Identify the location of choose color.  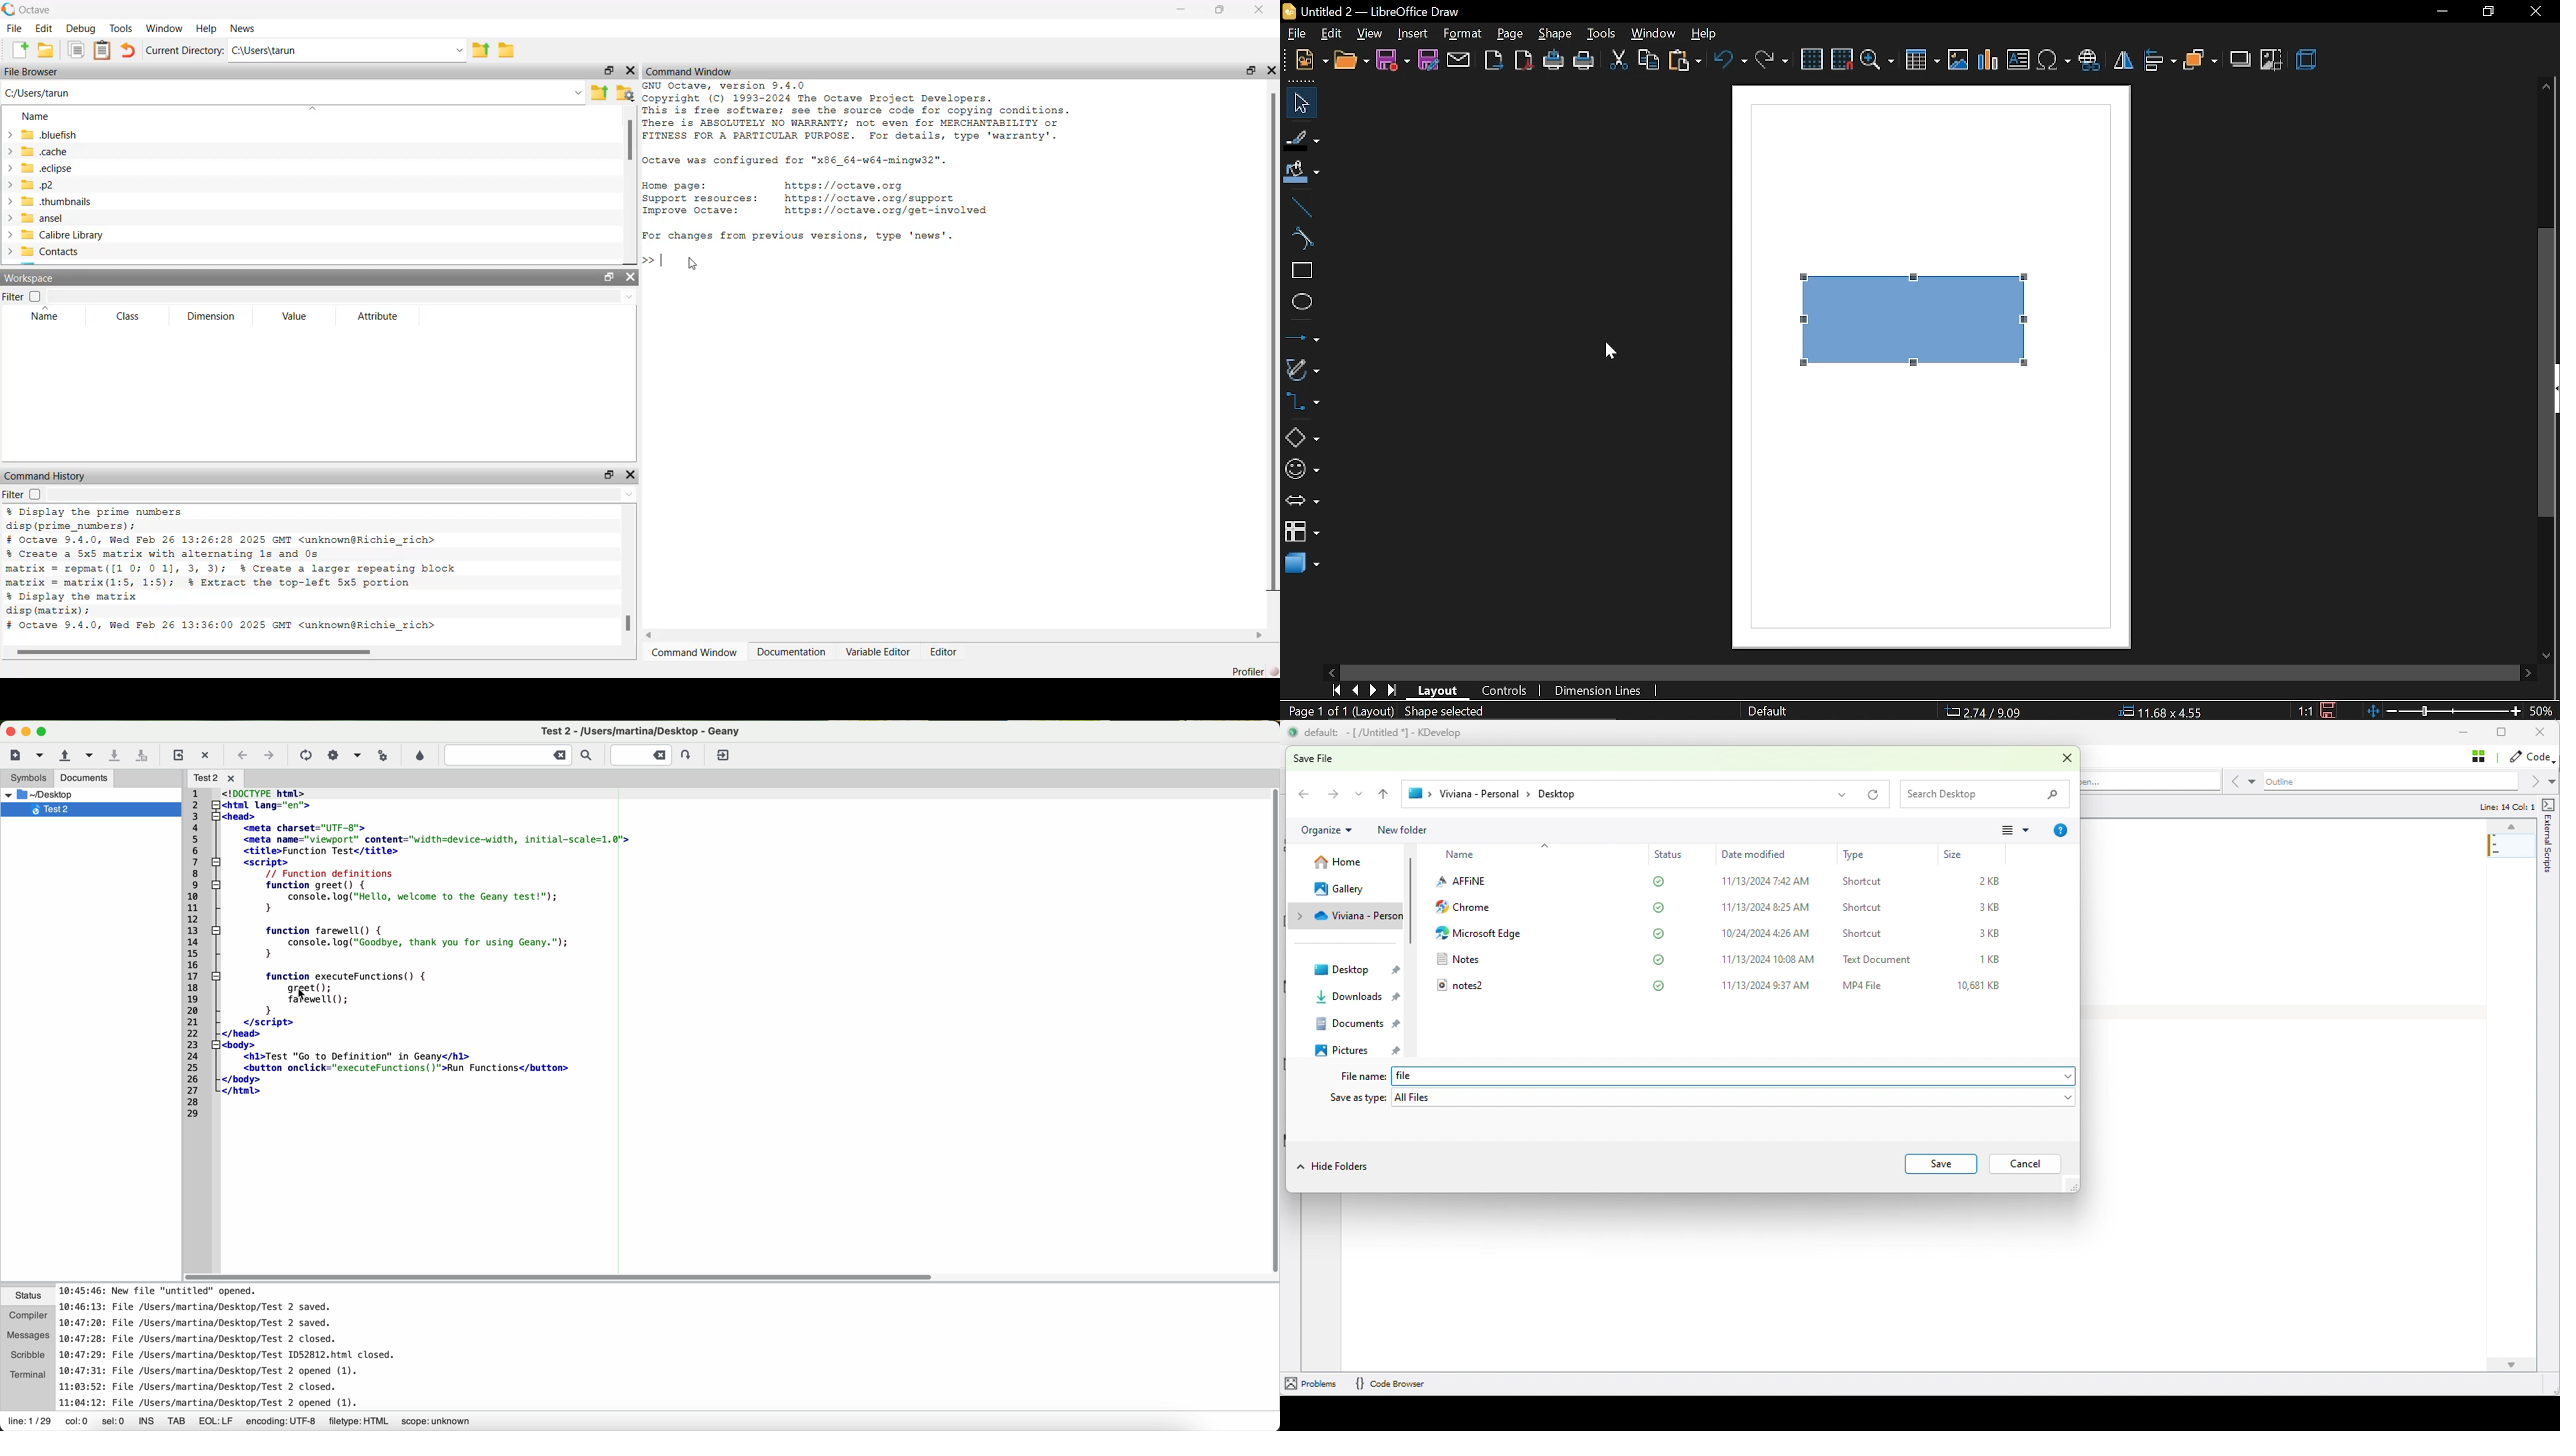
(419, 756).